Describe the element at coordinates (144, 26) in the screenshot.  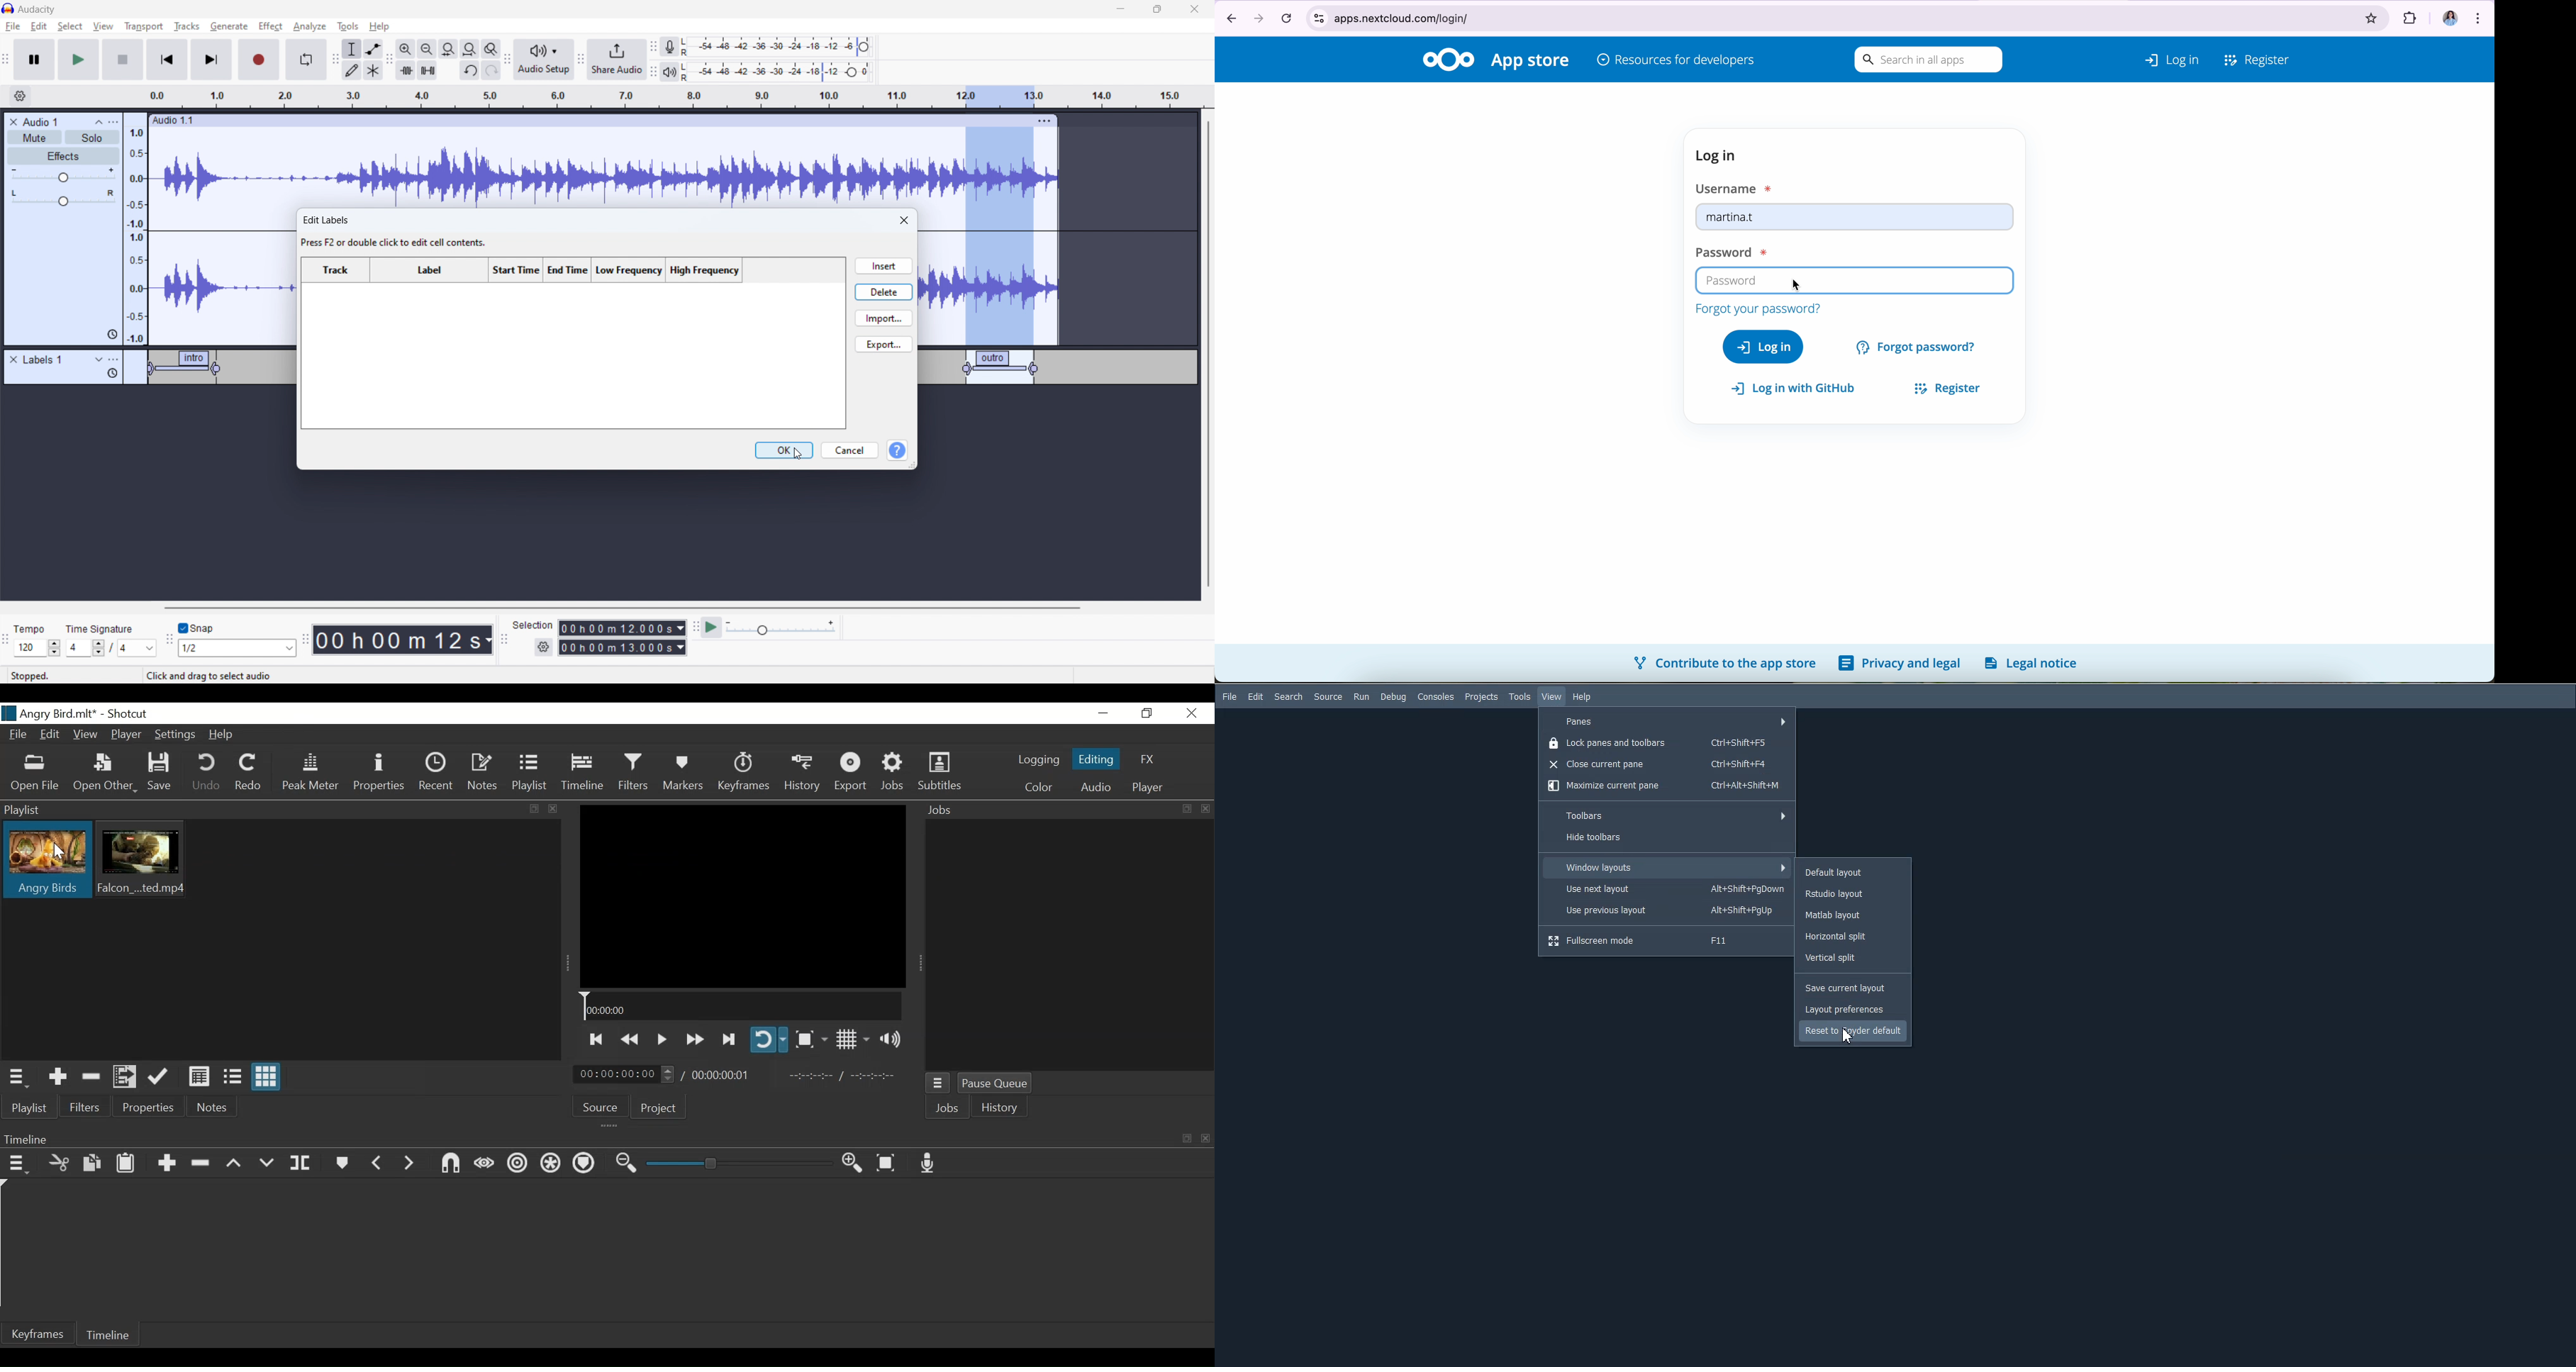
I see `transport` at that location.